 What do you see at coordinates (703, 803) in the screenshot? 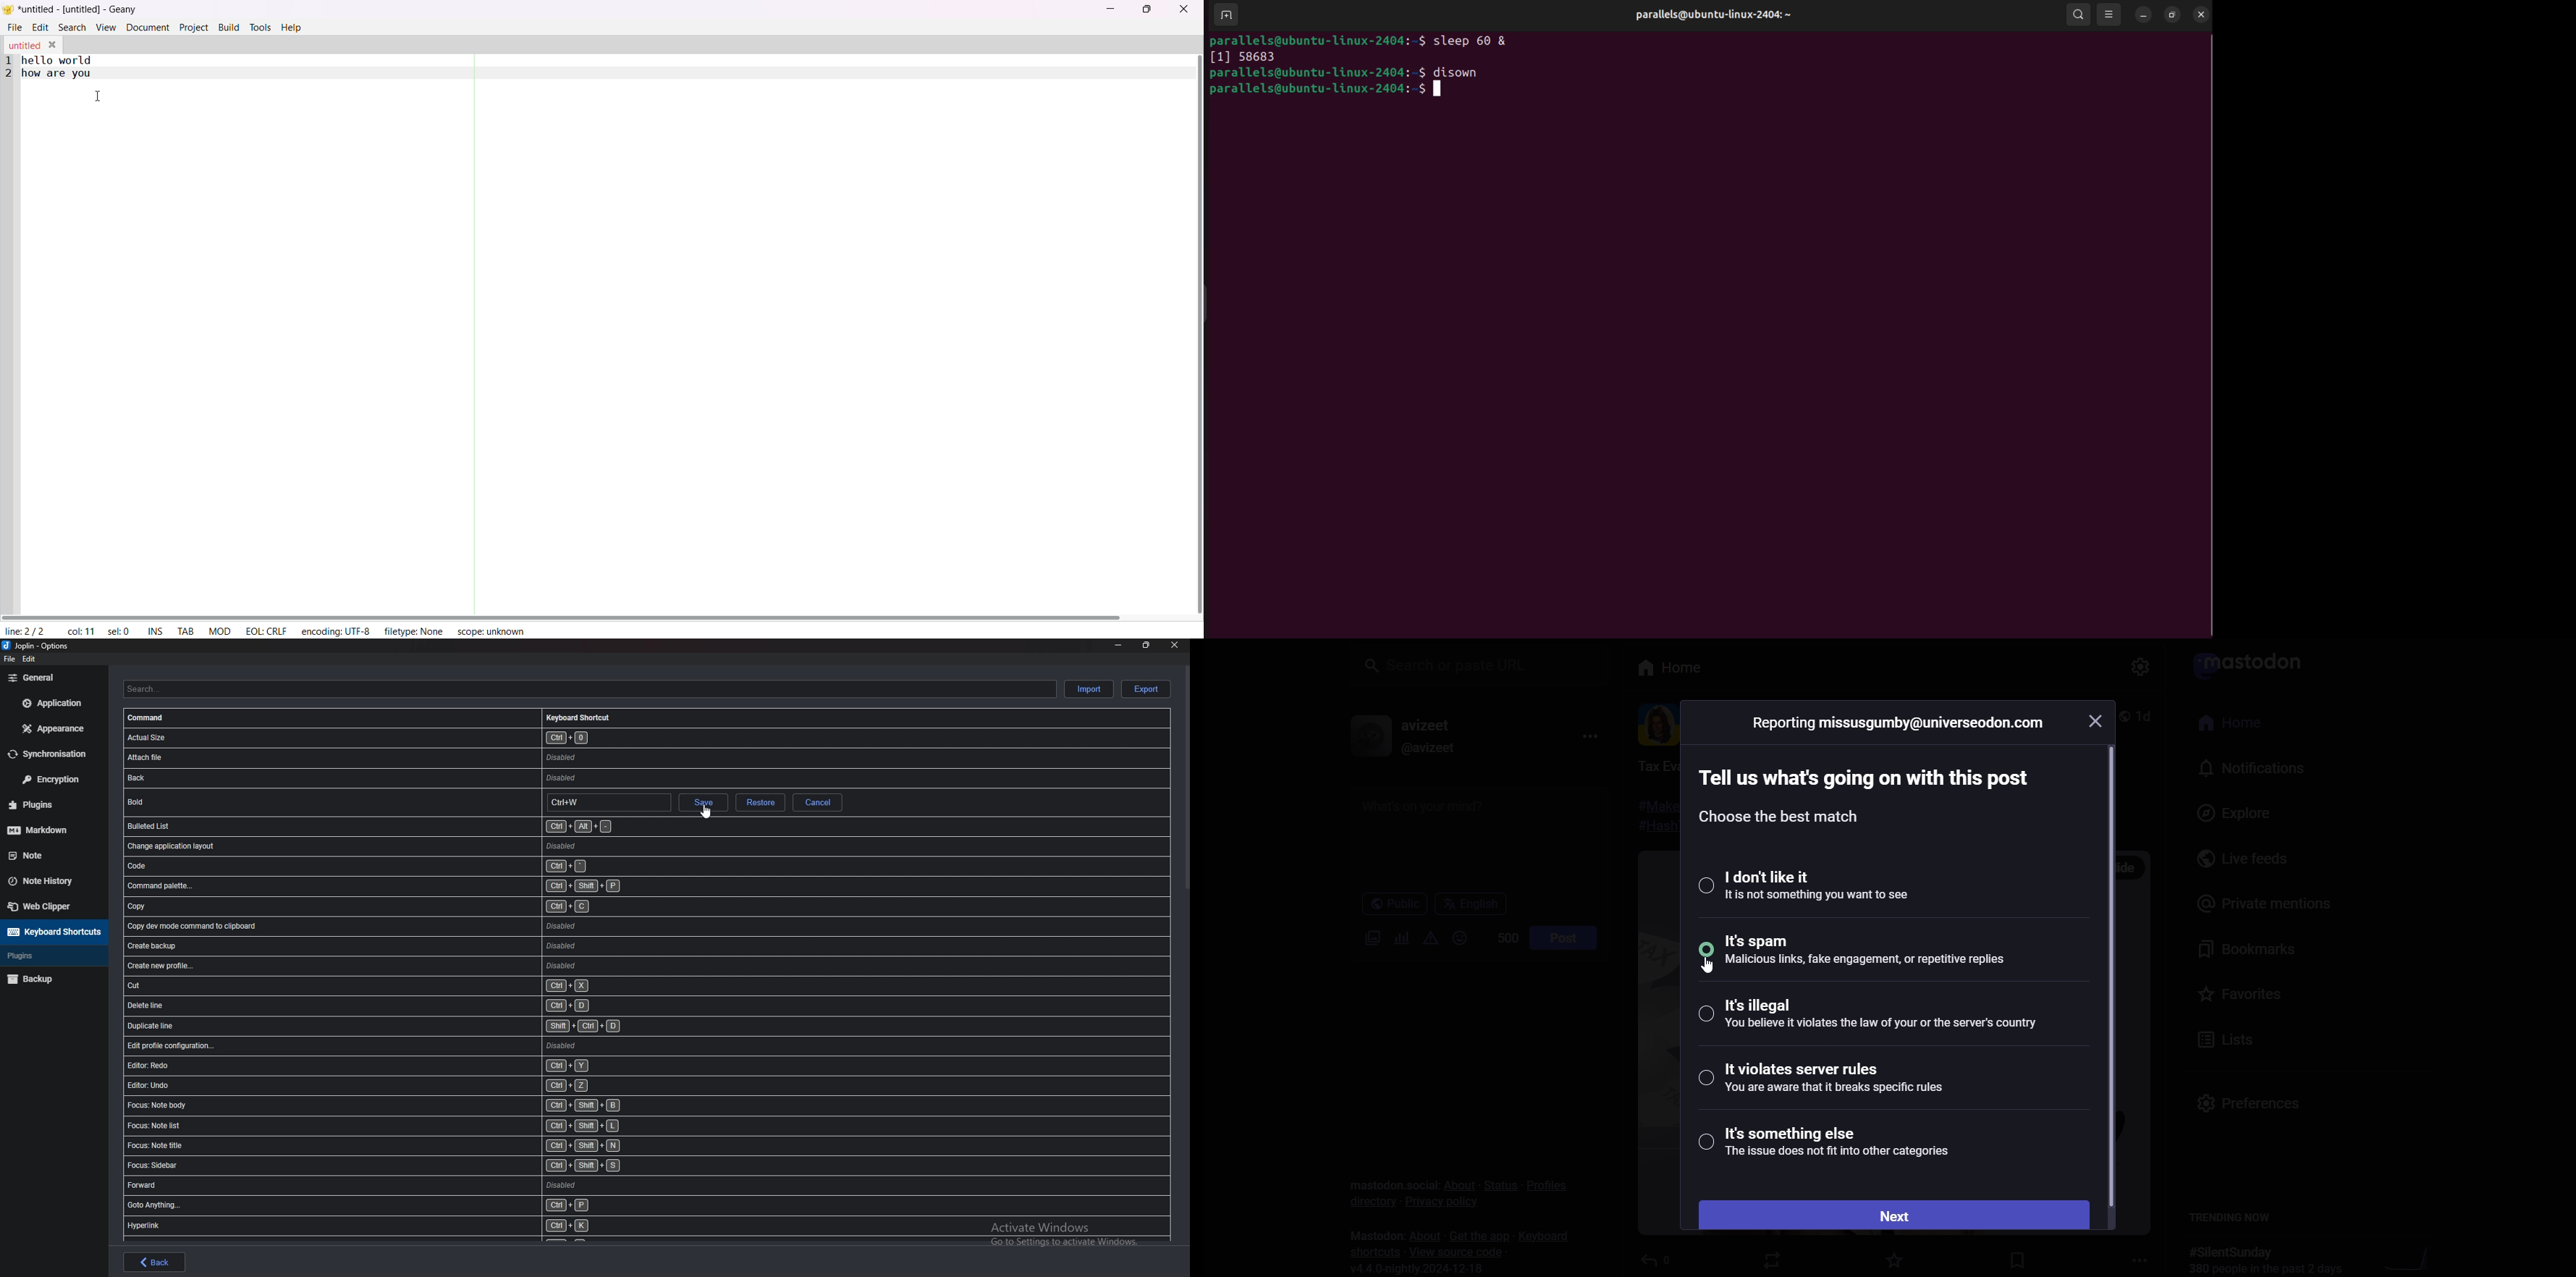
I see `save` at bounding box center [703, 803].